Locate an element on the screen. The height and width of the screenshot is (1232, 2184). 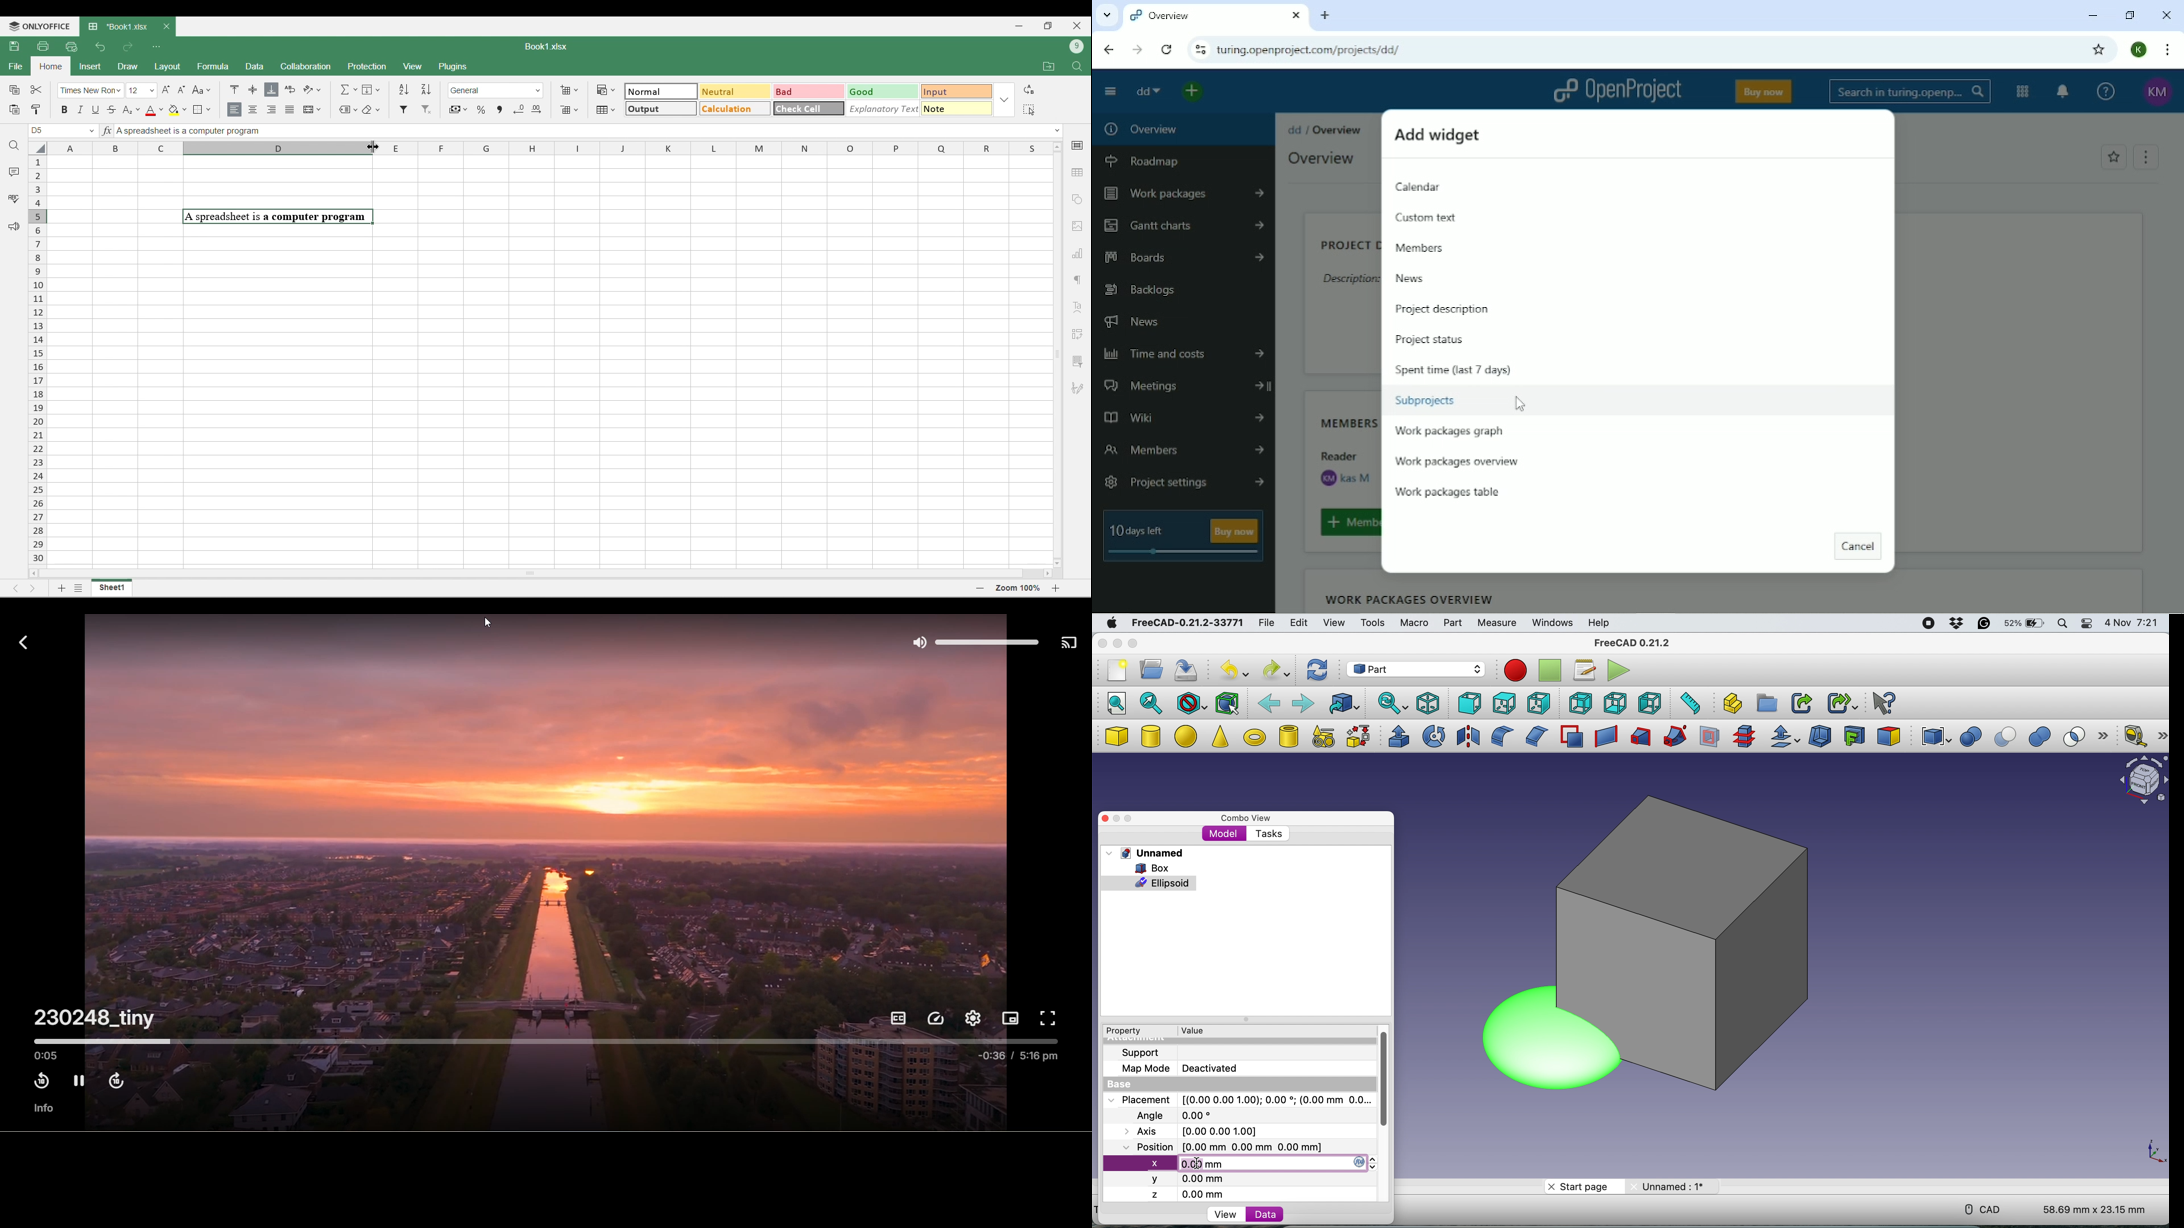
Delete cell options is located at coordinates (569, 110).